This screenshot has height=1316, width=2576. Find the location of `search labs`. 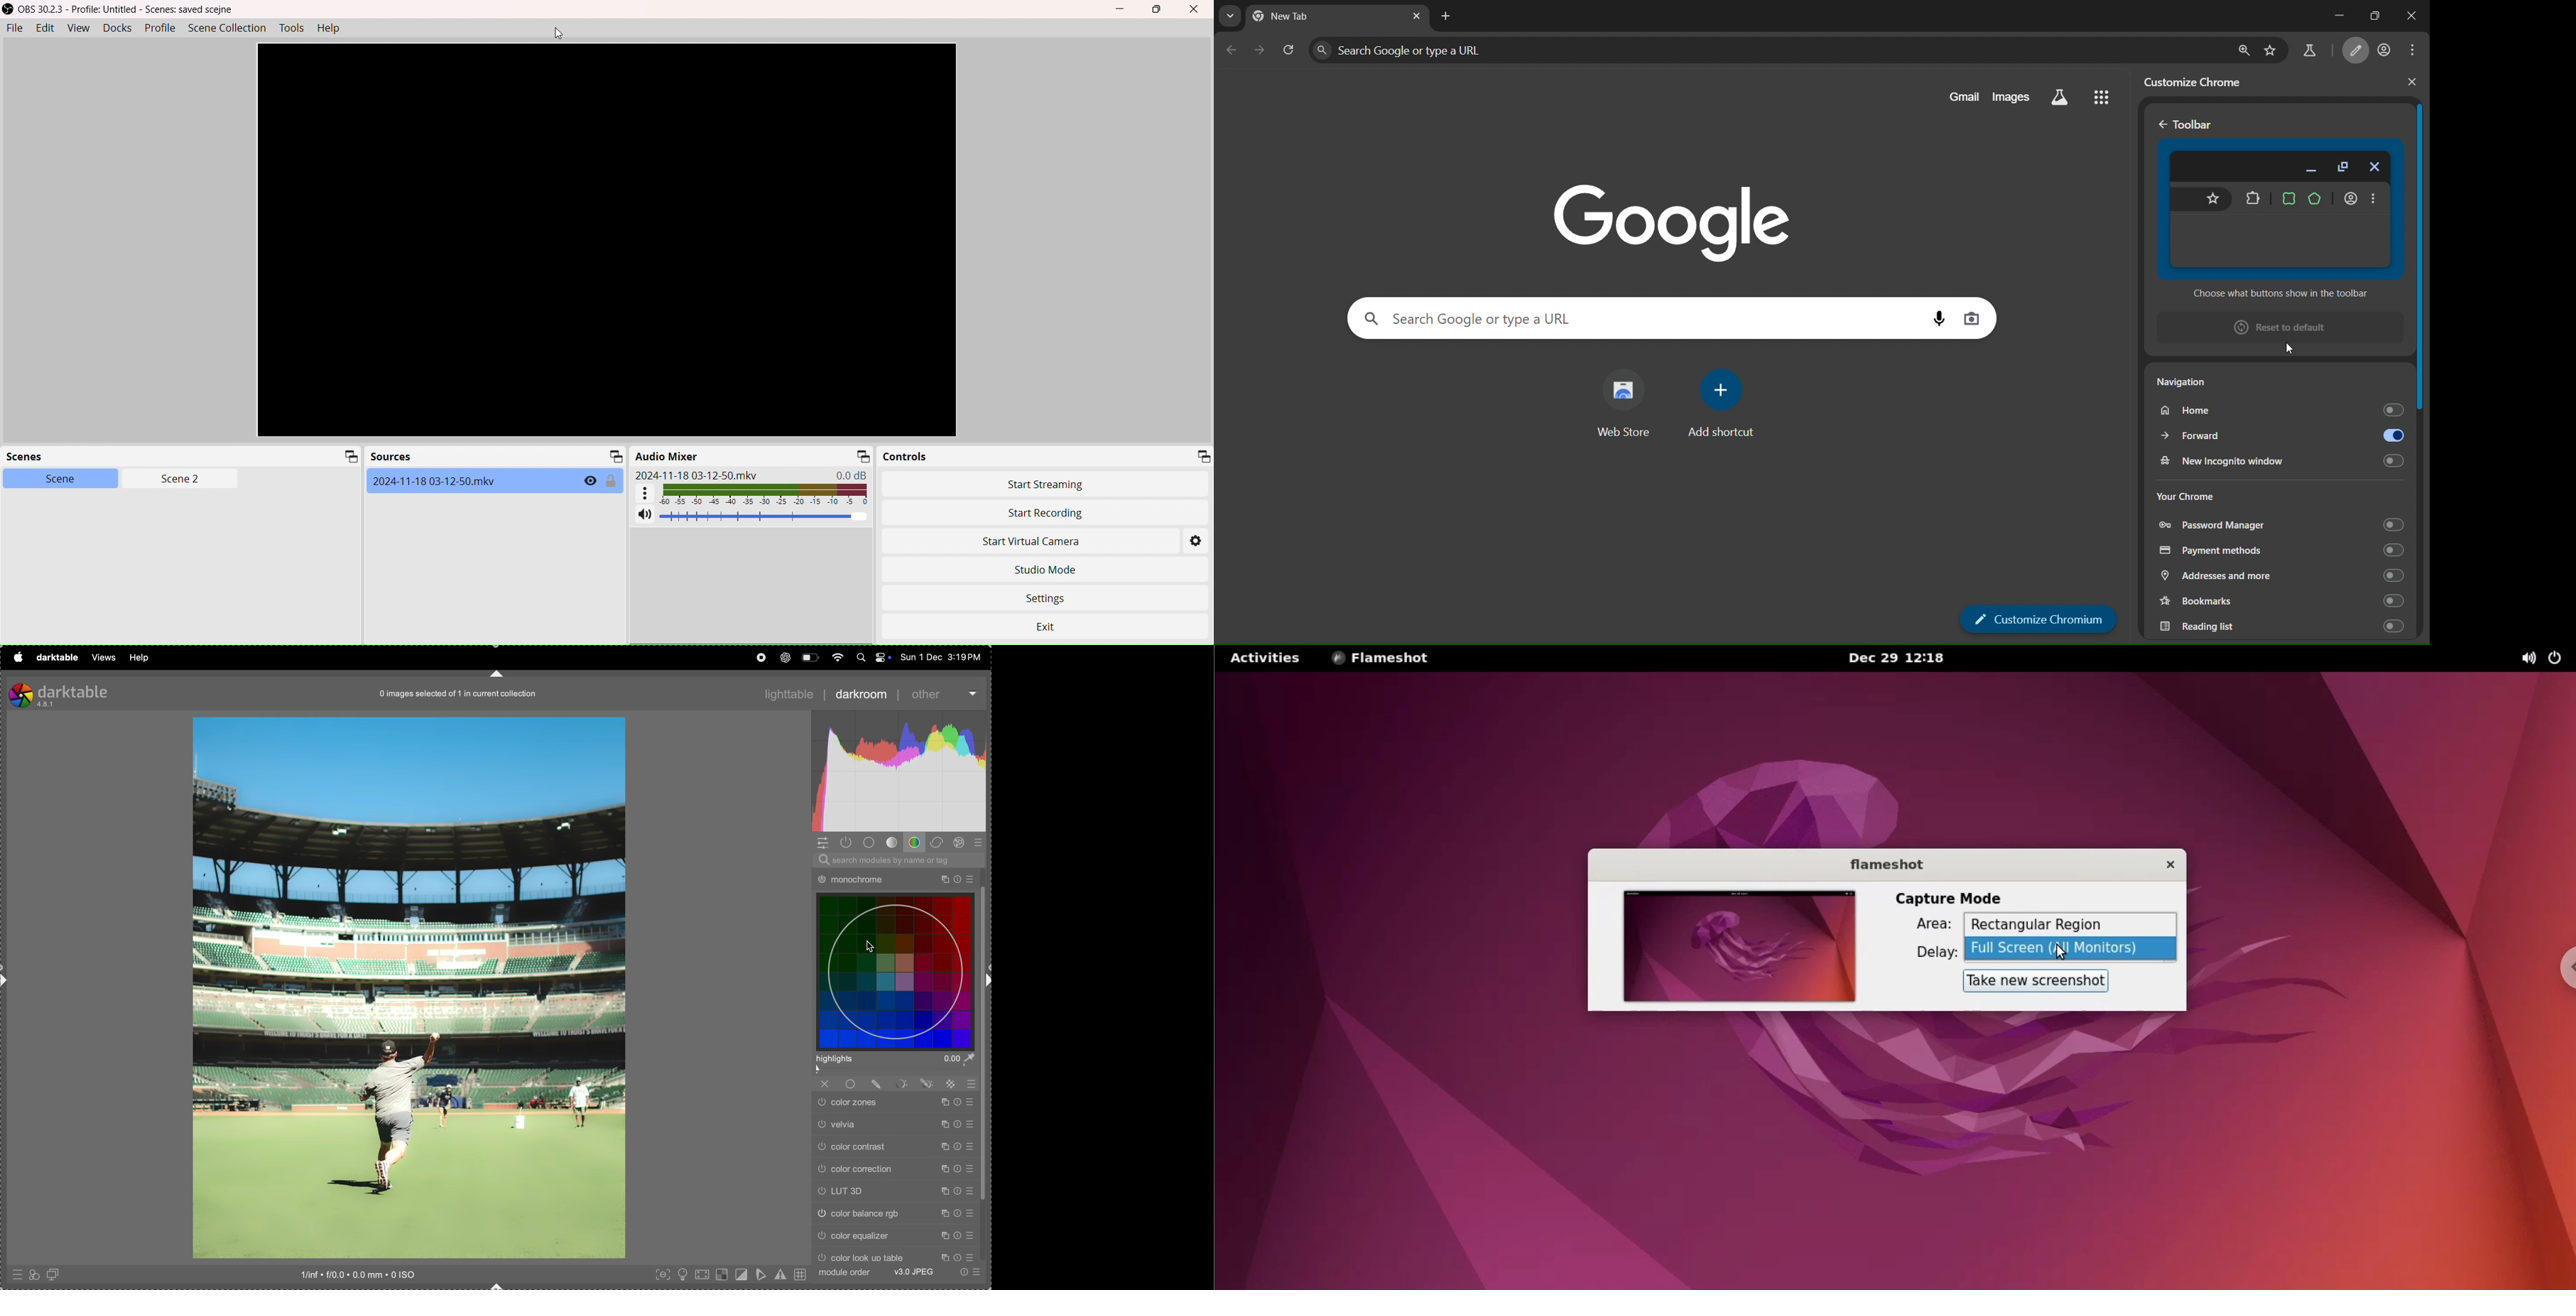

search labs is located at coordinates (2059, 98).